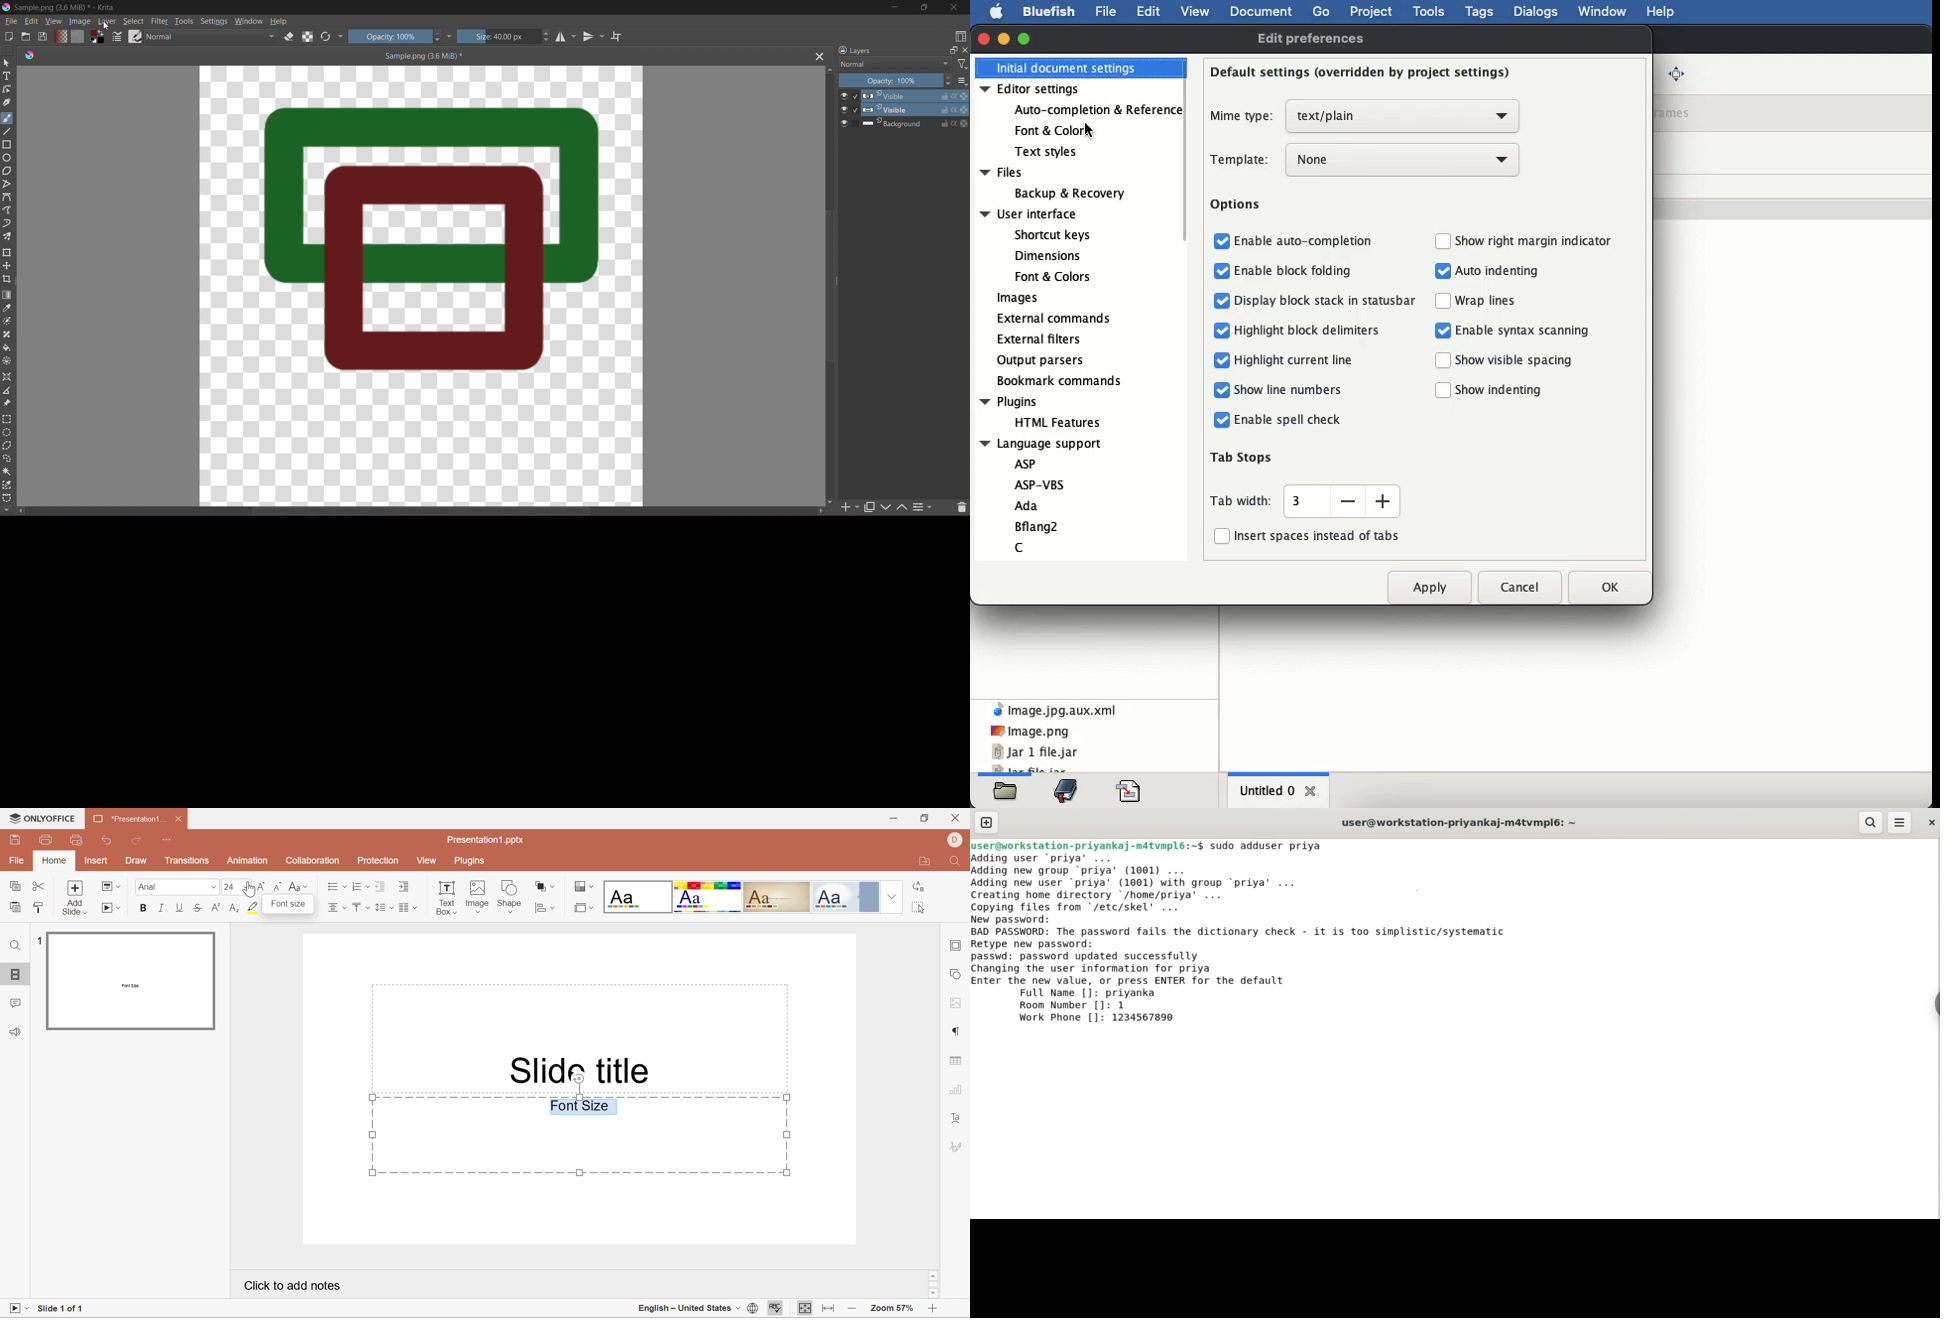 This screenshot has width=1960, height=1344. What do you see at coordinates (31, 22) in the screenshot?
I see `Edit` at bounding box center [31, 22].